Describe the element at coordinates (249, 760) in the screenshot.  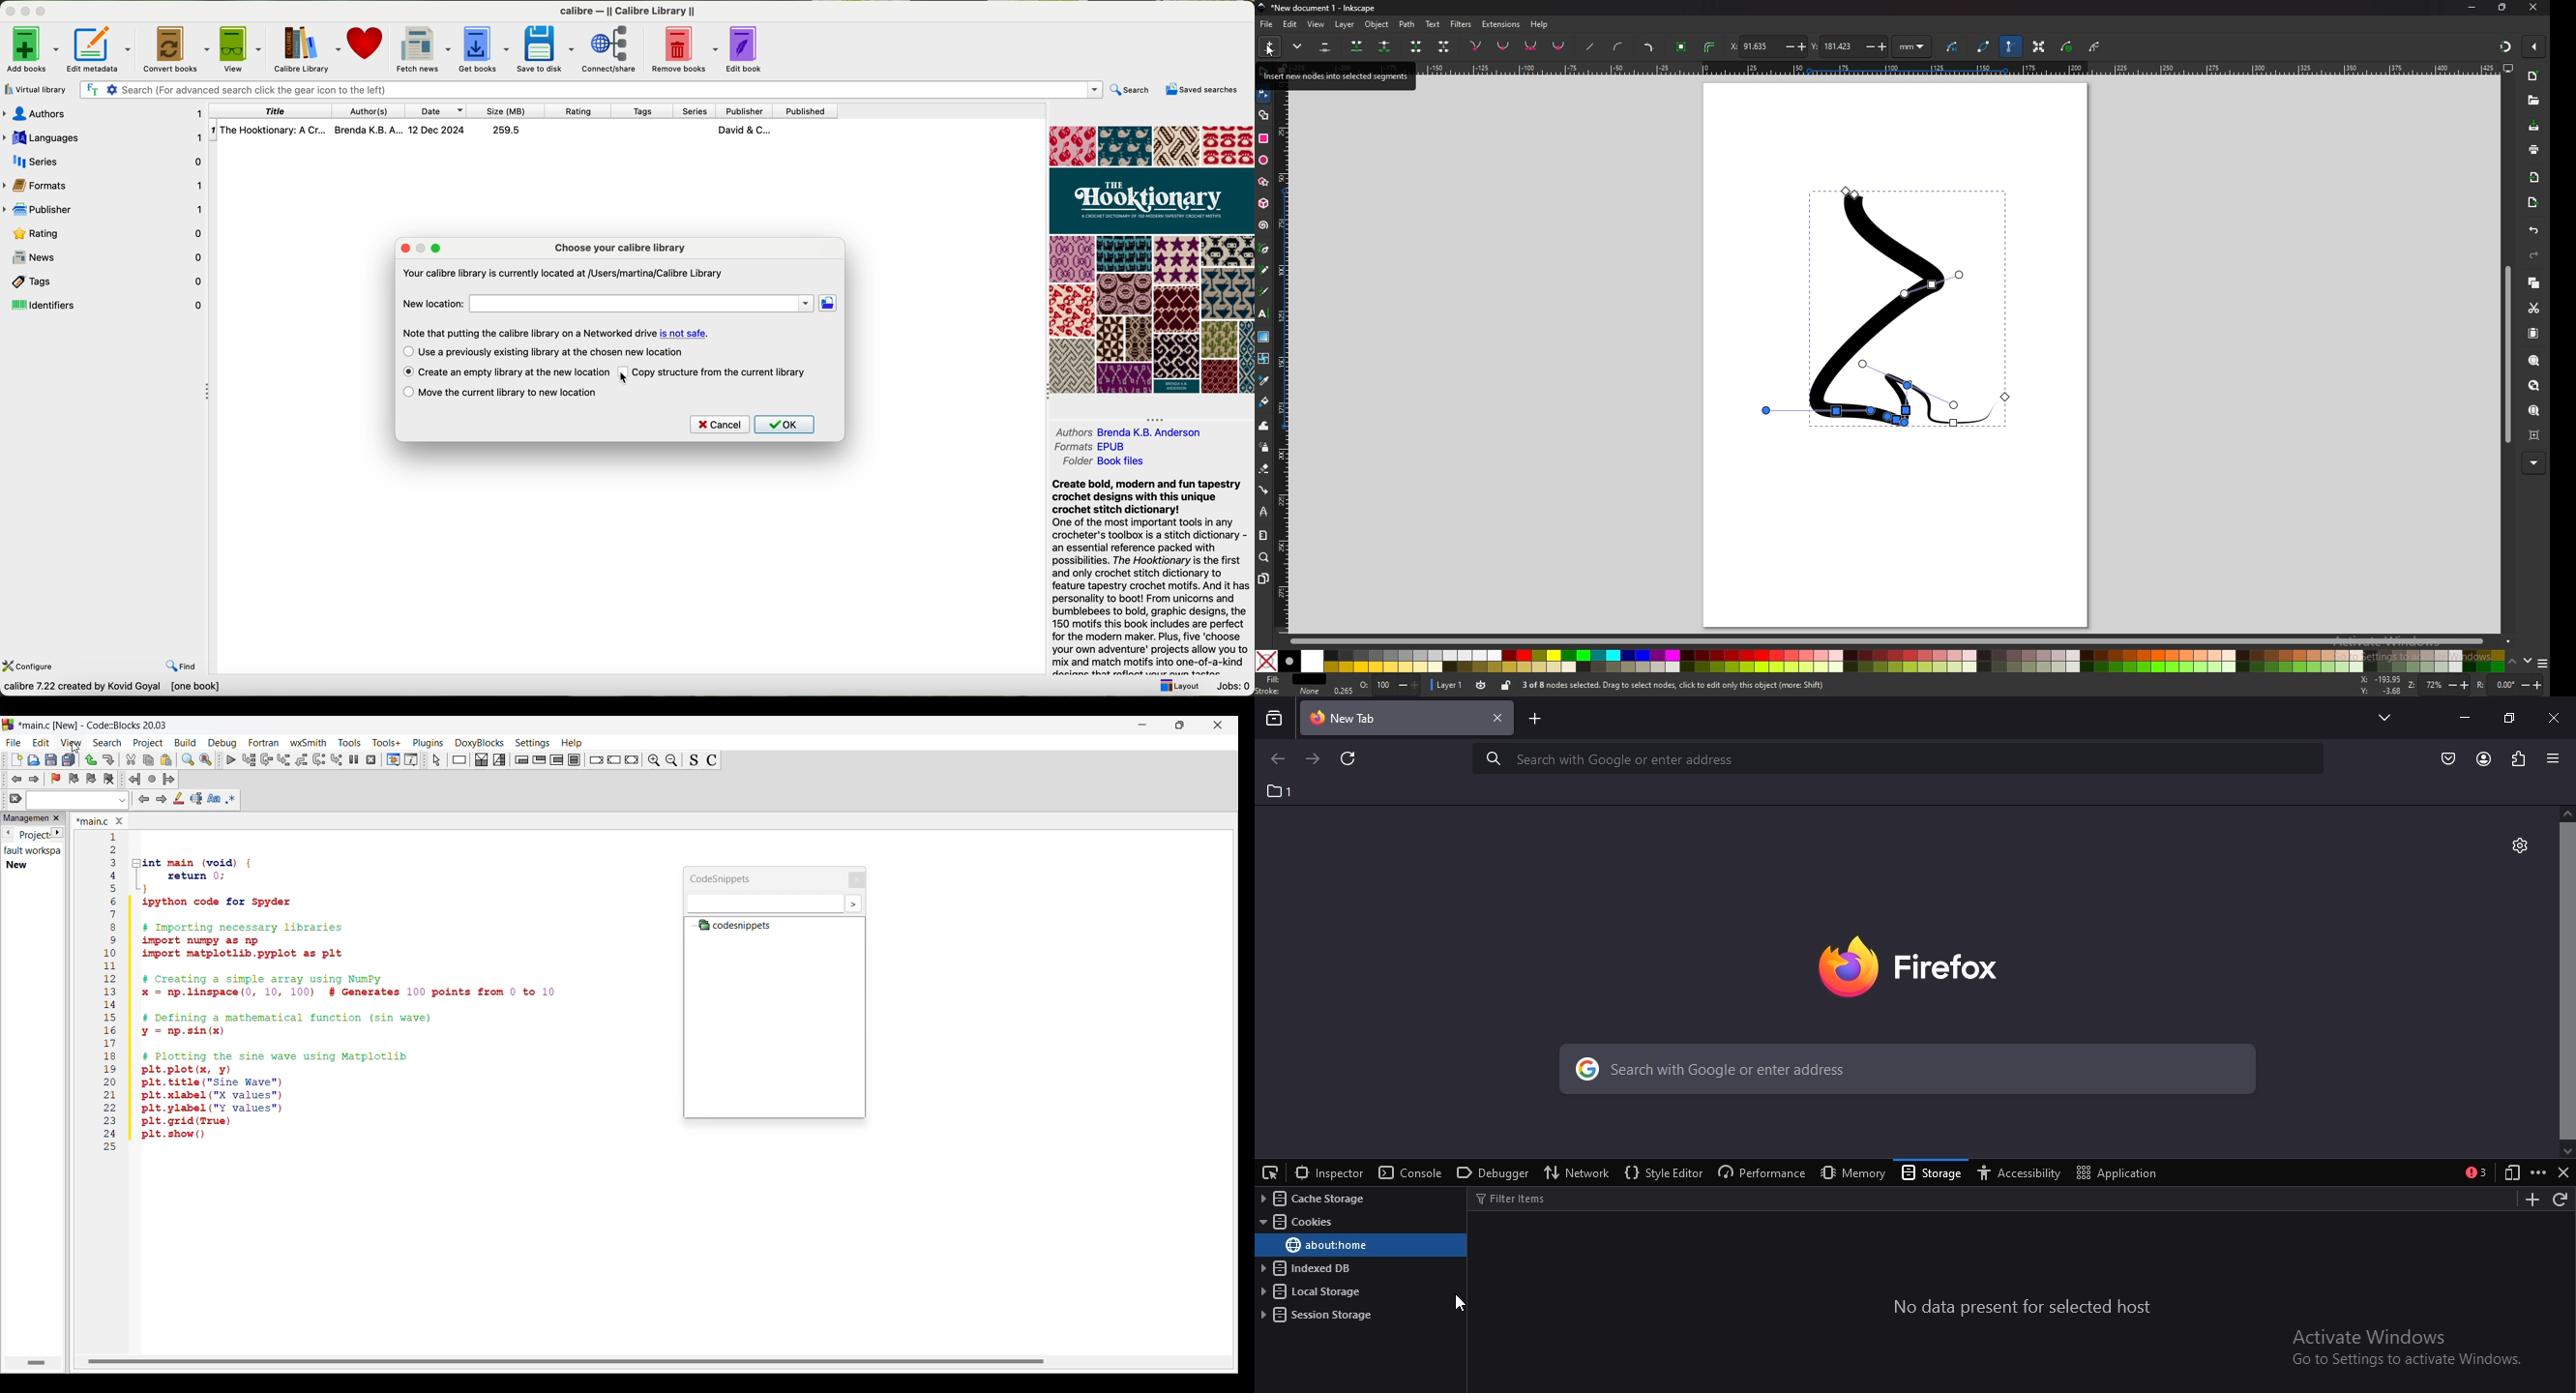
I see `Run to cursor` at that location.